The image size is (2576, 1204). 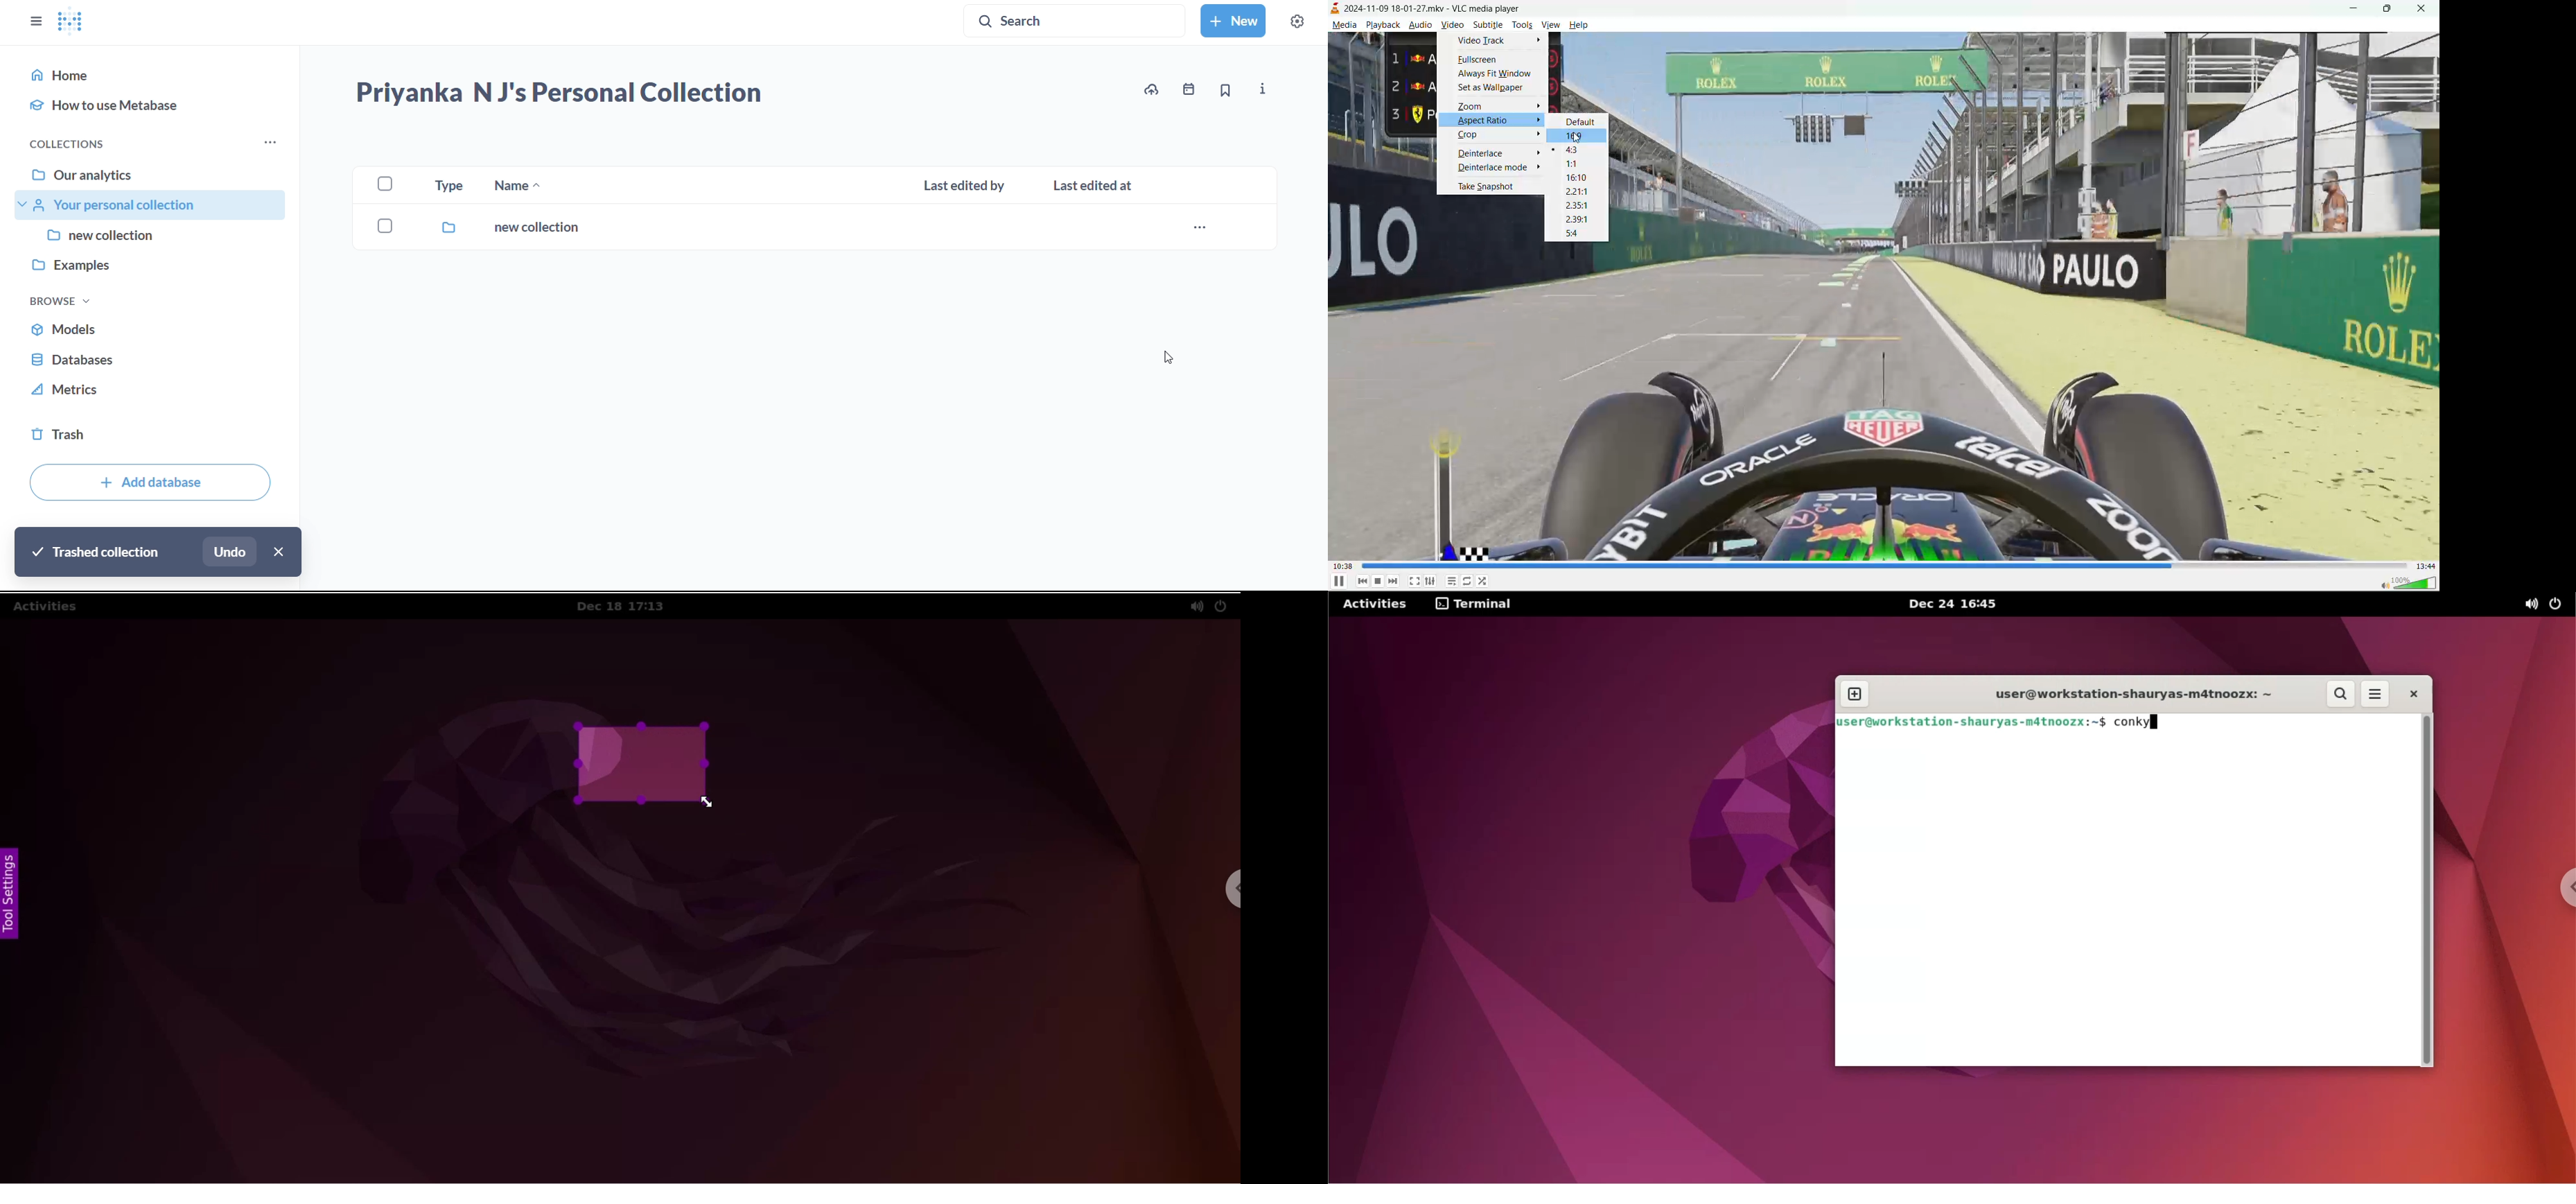 What do you see at coordinates (1168, 356) in the screenshot?
I see `cursor` at bounding box center [1168, 356].